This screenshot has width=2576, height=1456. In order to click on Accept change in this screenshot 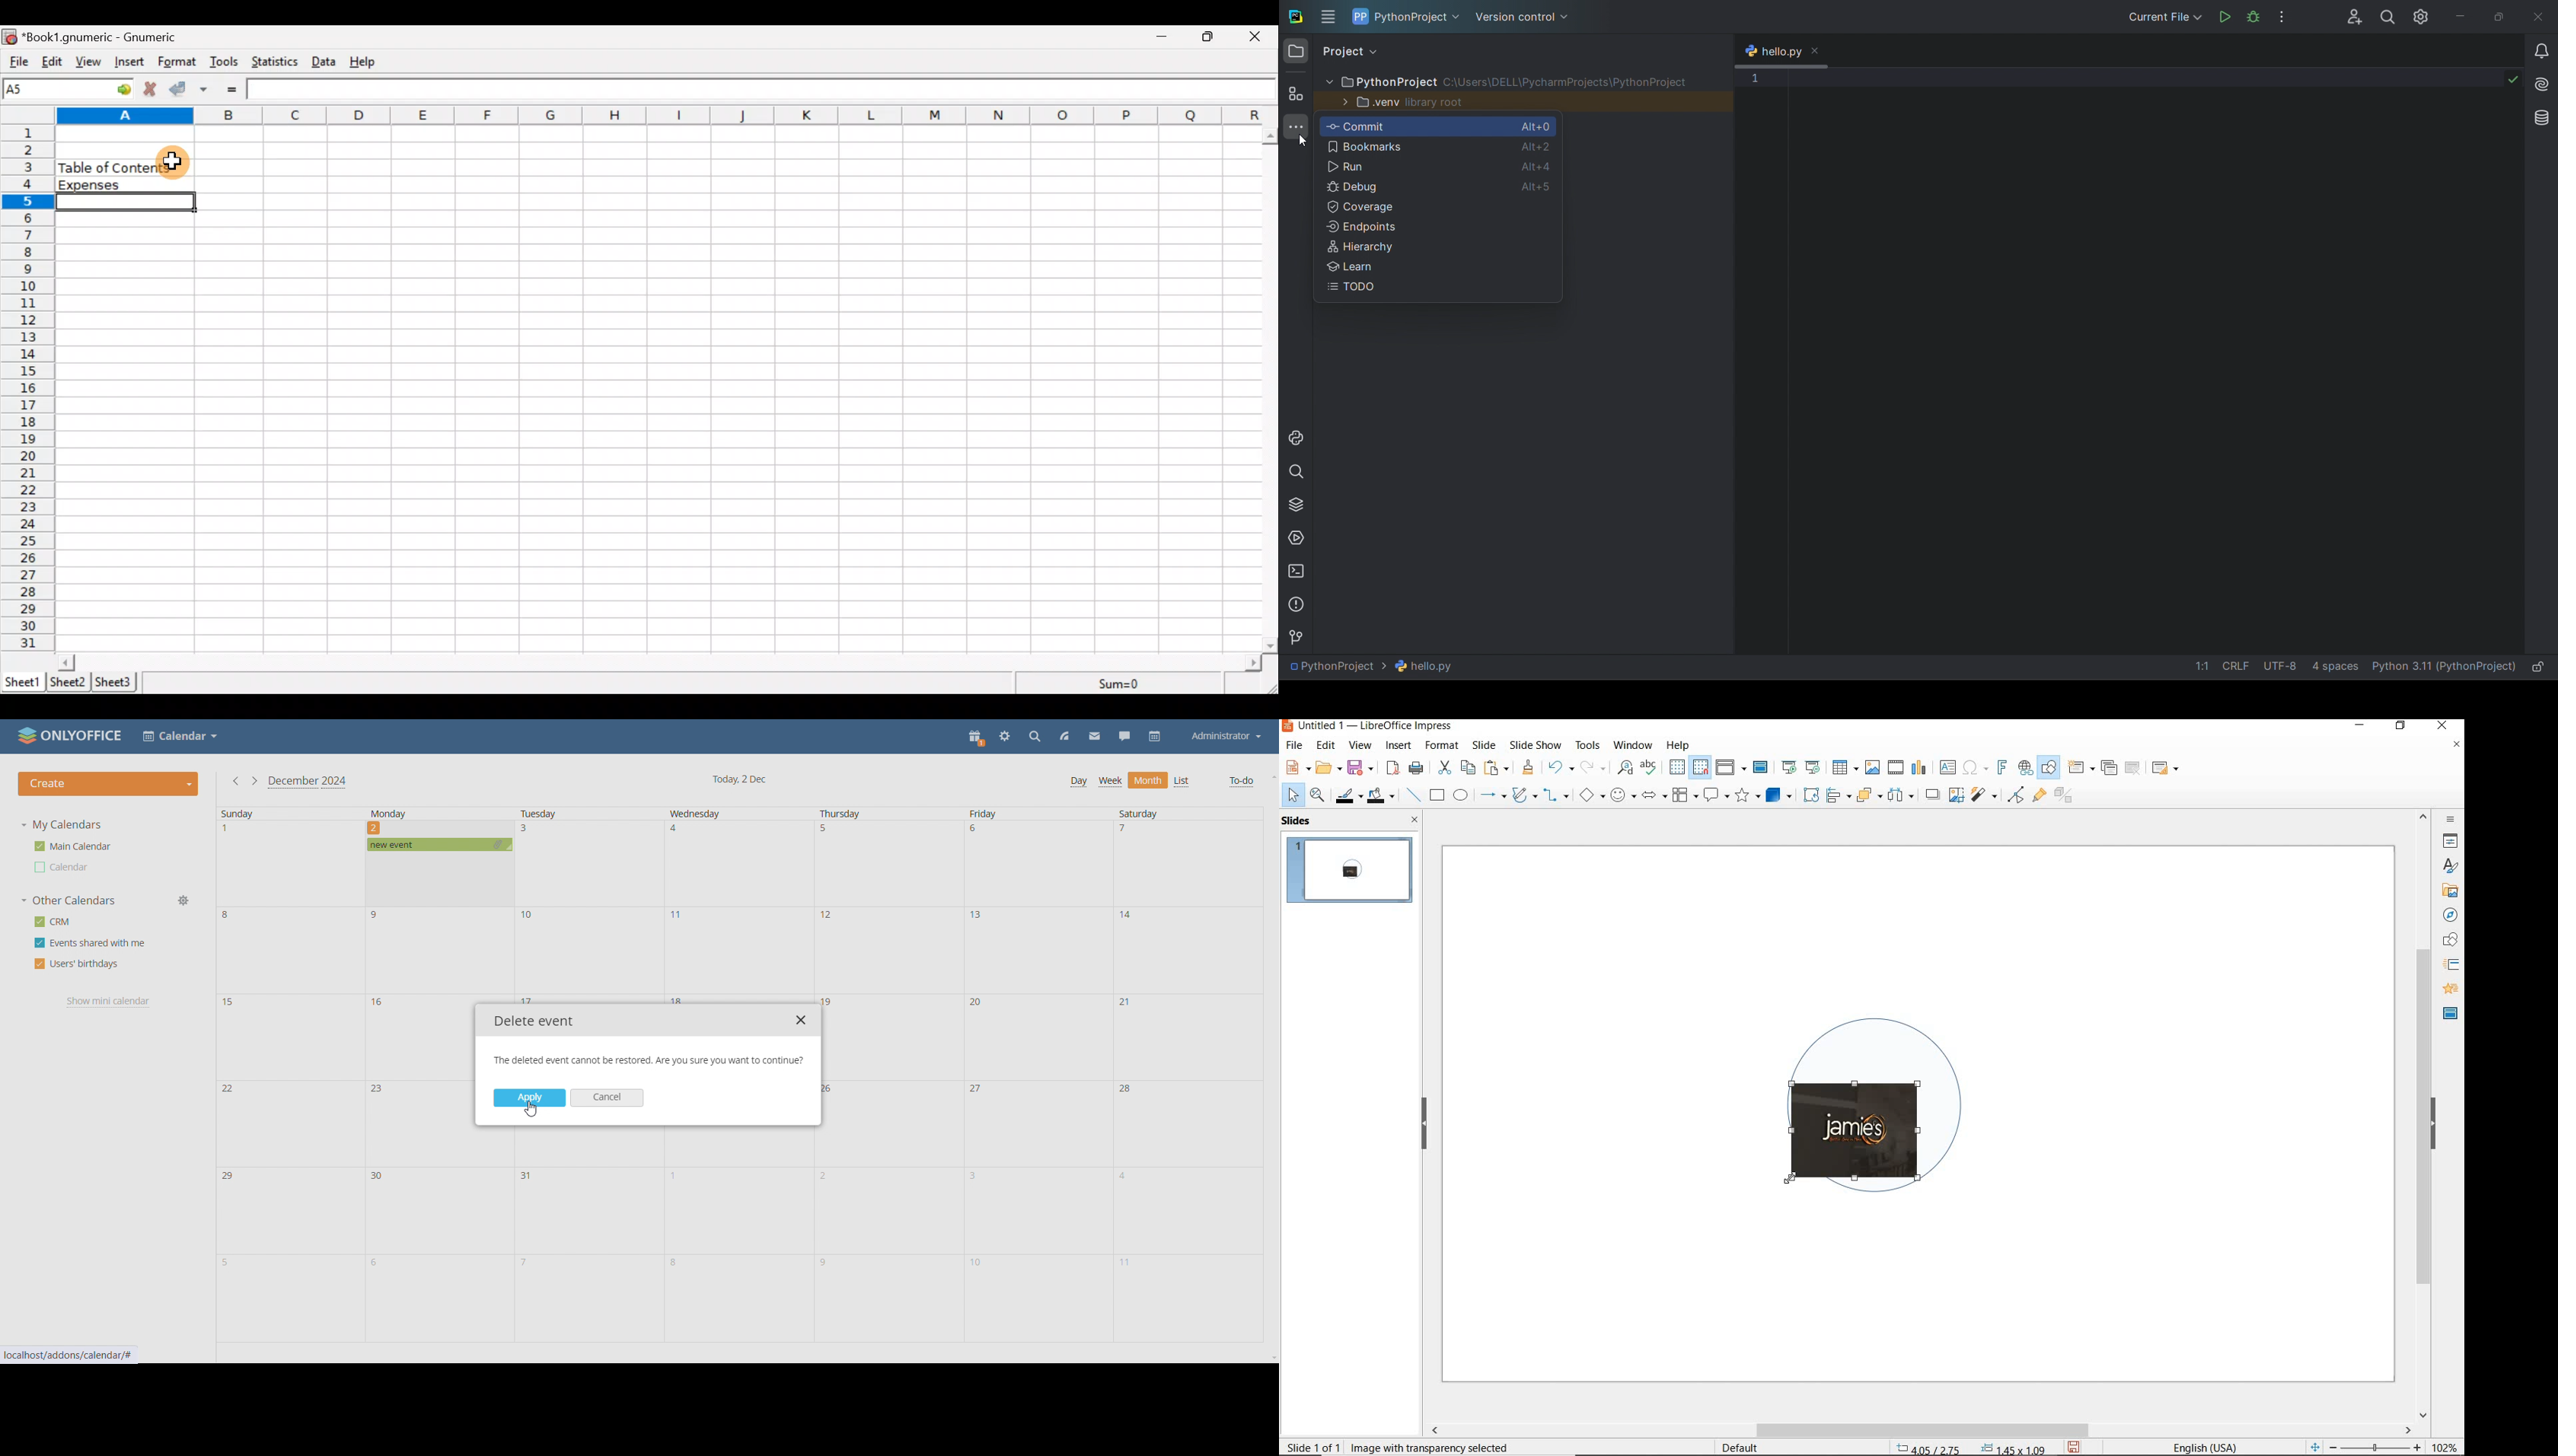, I will do `click(181, 90)`.